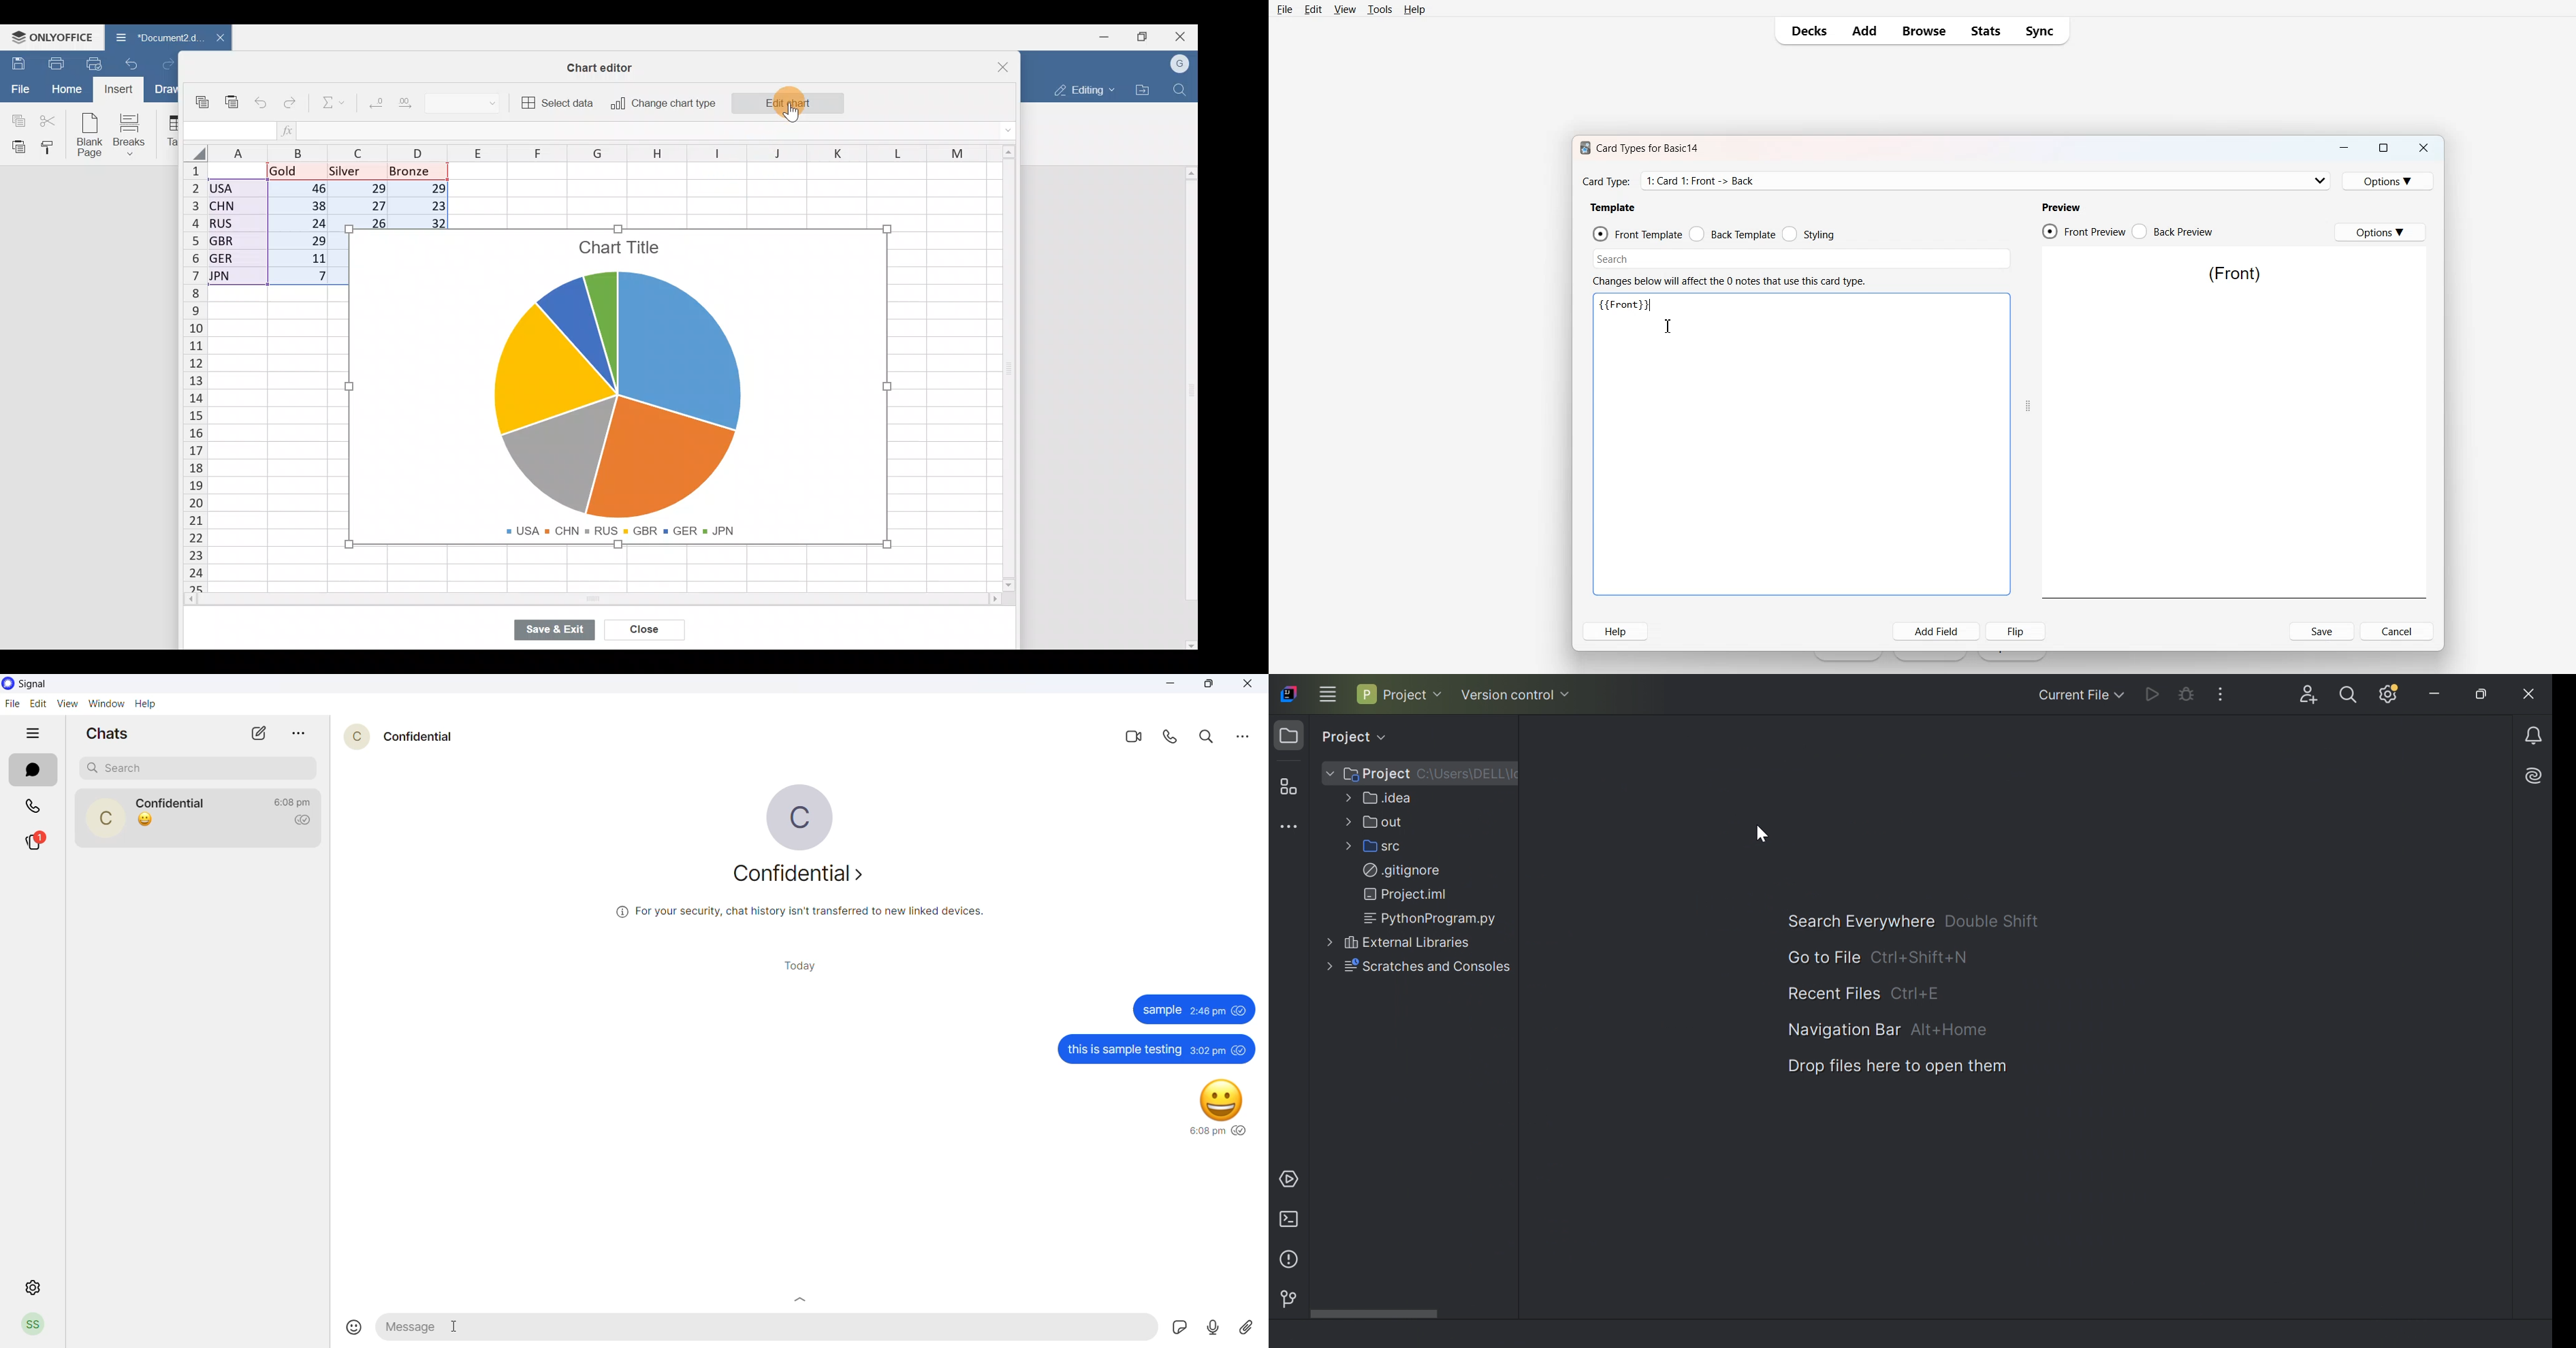 The image size is (2576, 1372). I want to click on Text 3, so click(1625, 304).